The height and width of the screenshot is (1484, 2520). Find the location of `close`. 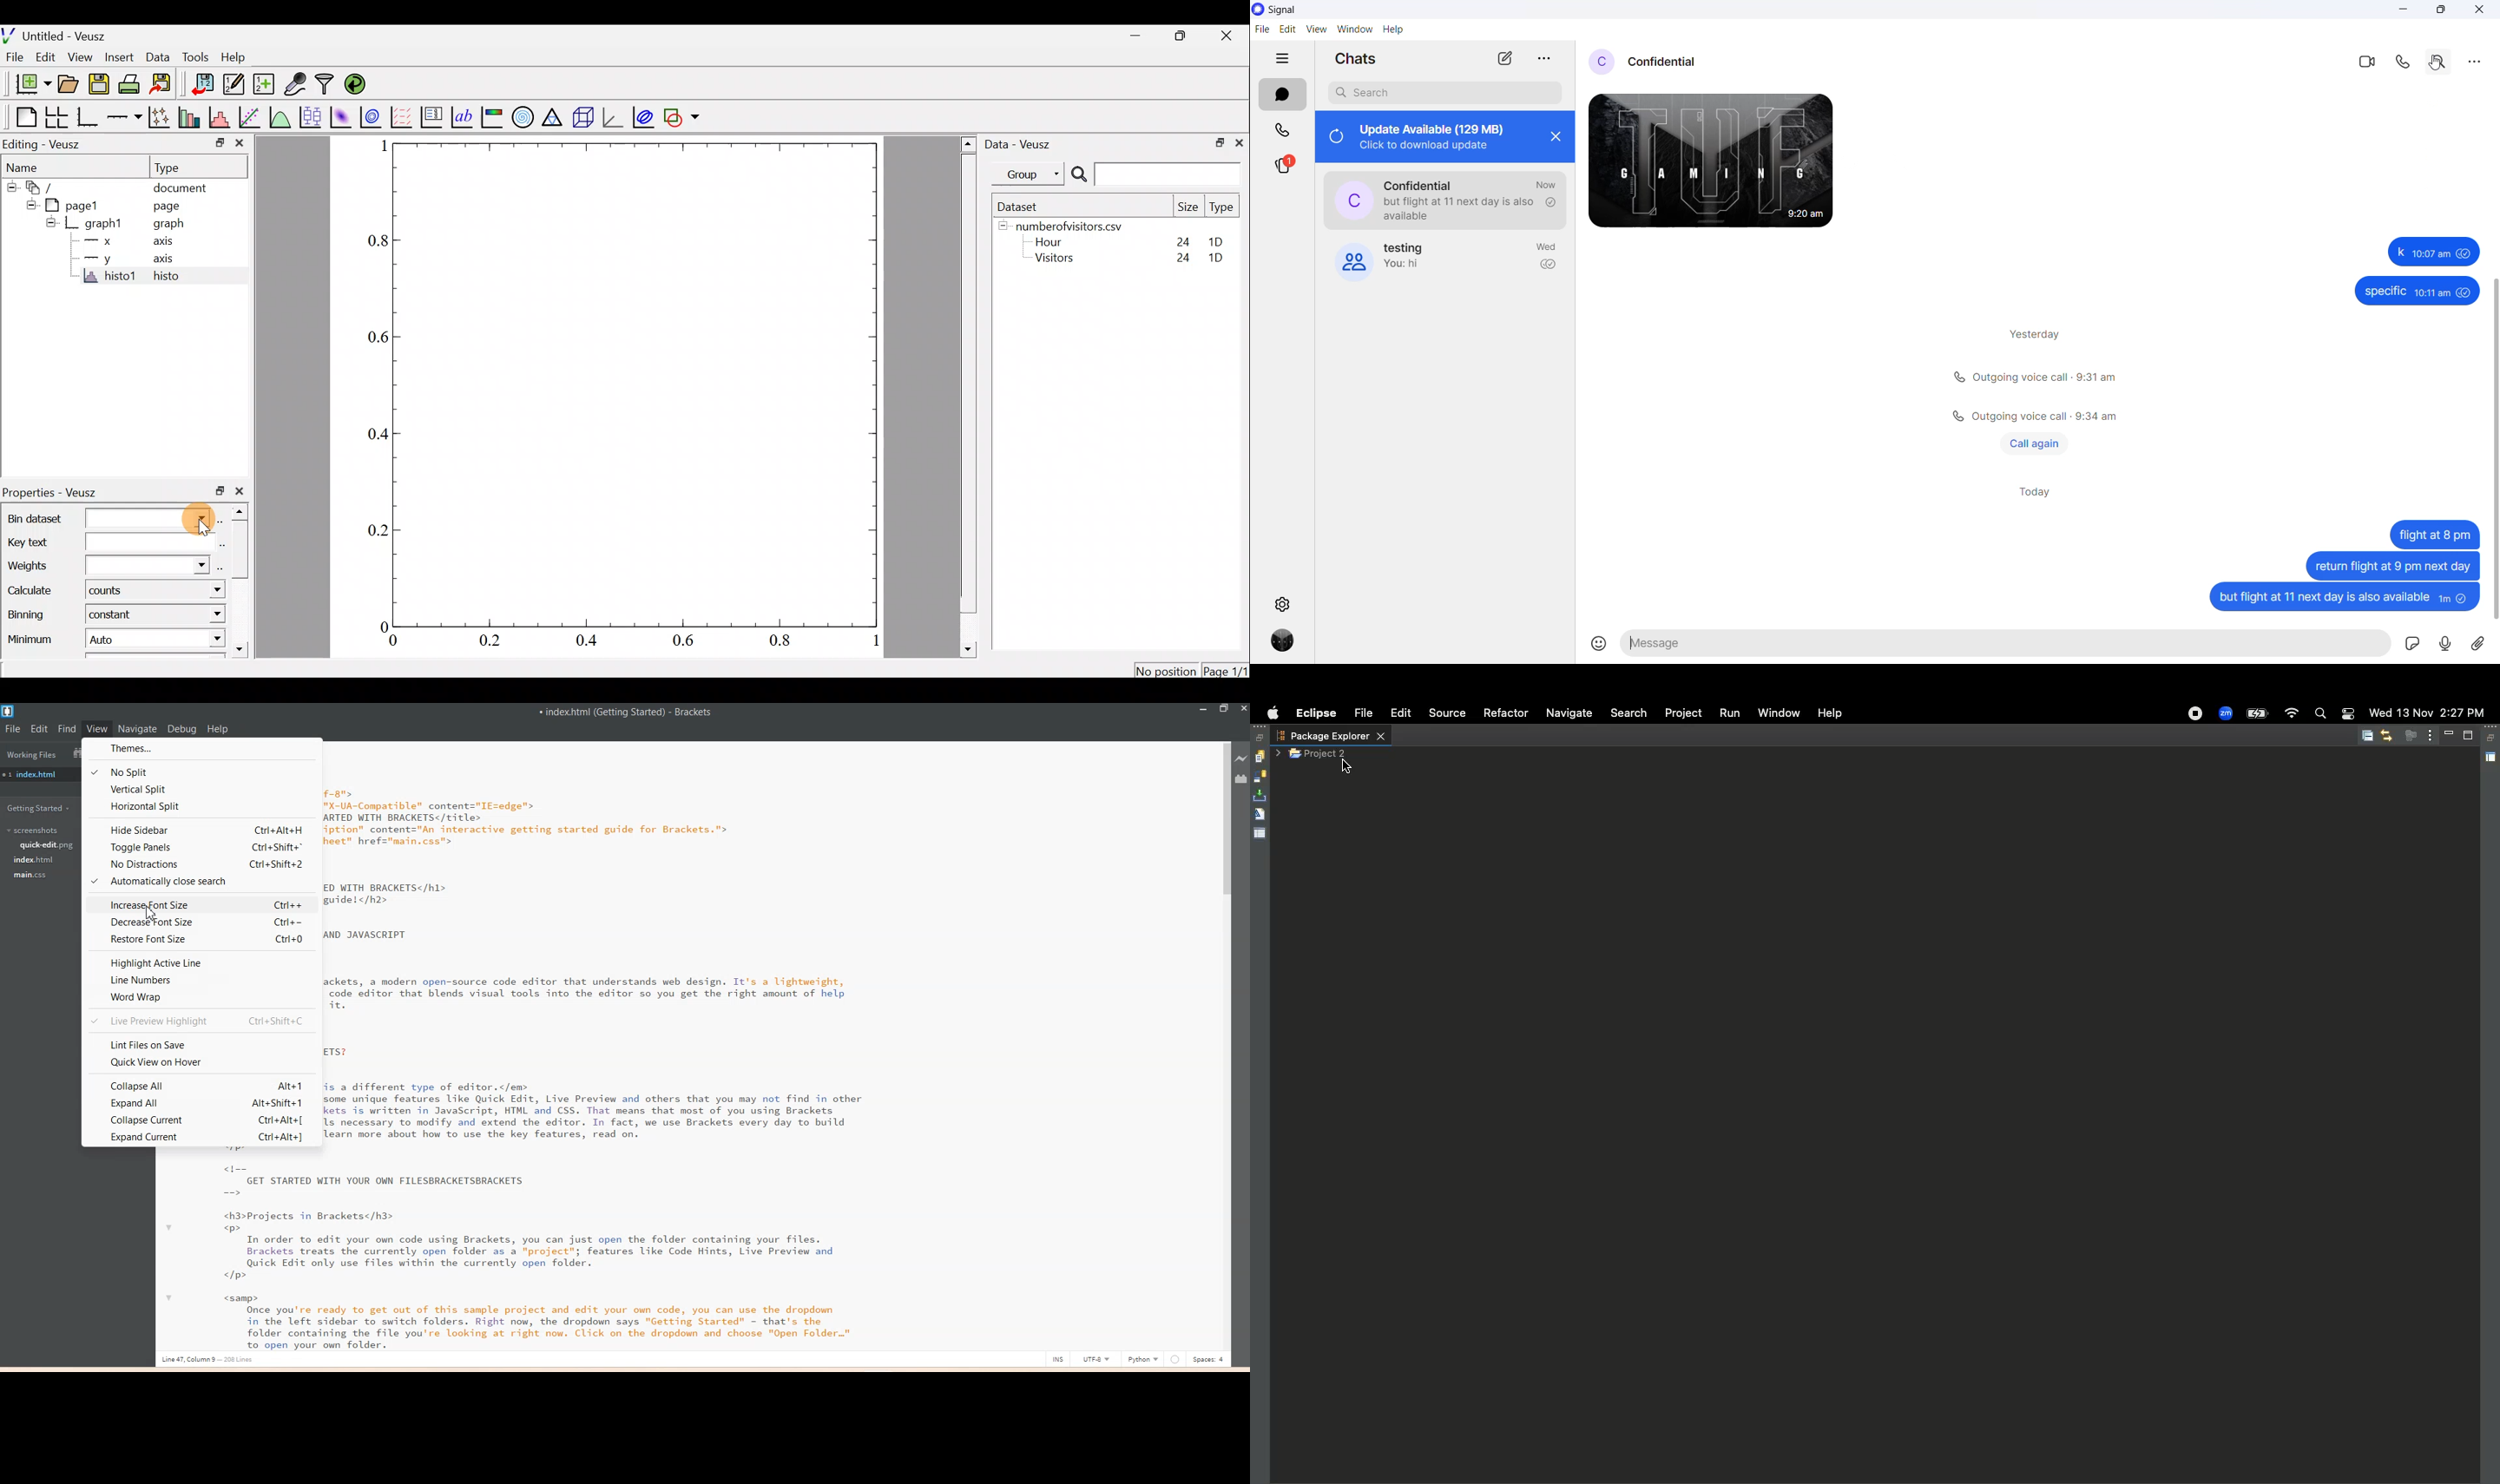

close is located at coordinates (2480, 11).